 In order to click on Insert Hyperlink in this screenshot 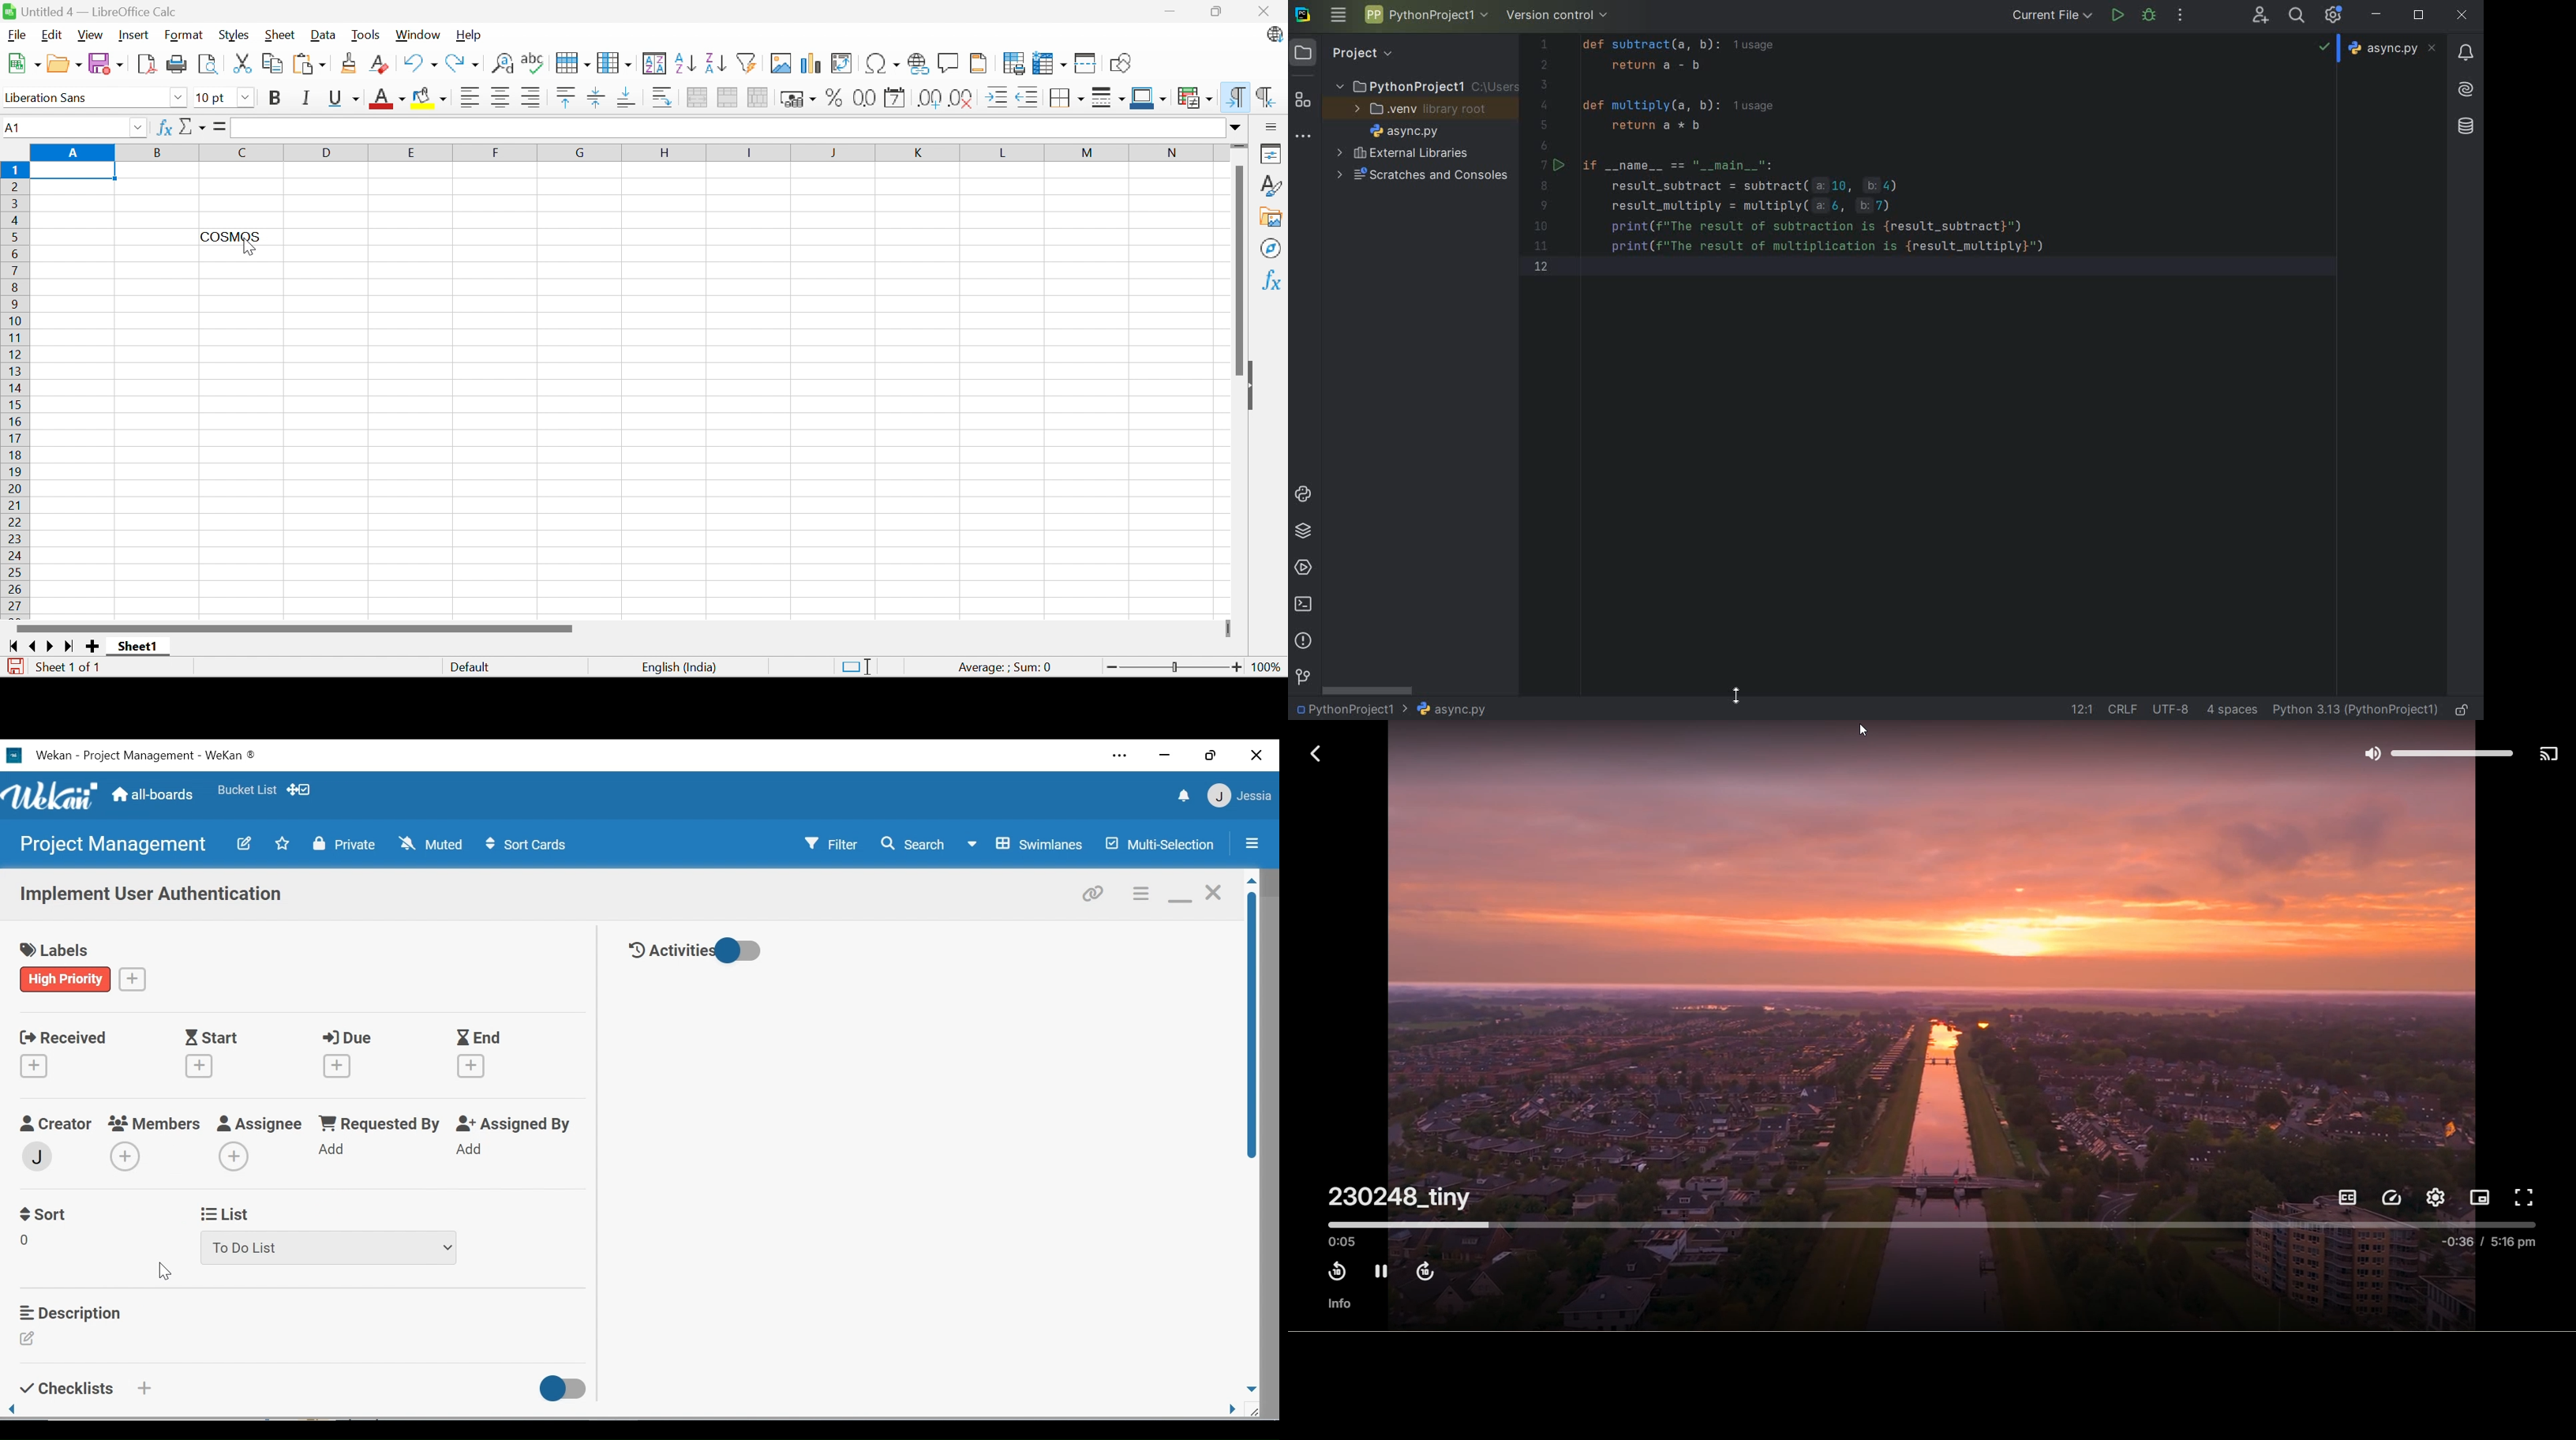, I will do `click(920, 64)`.